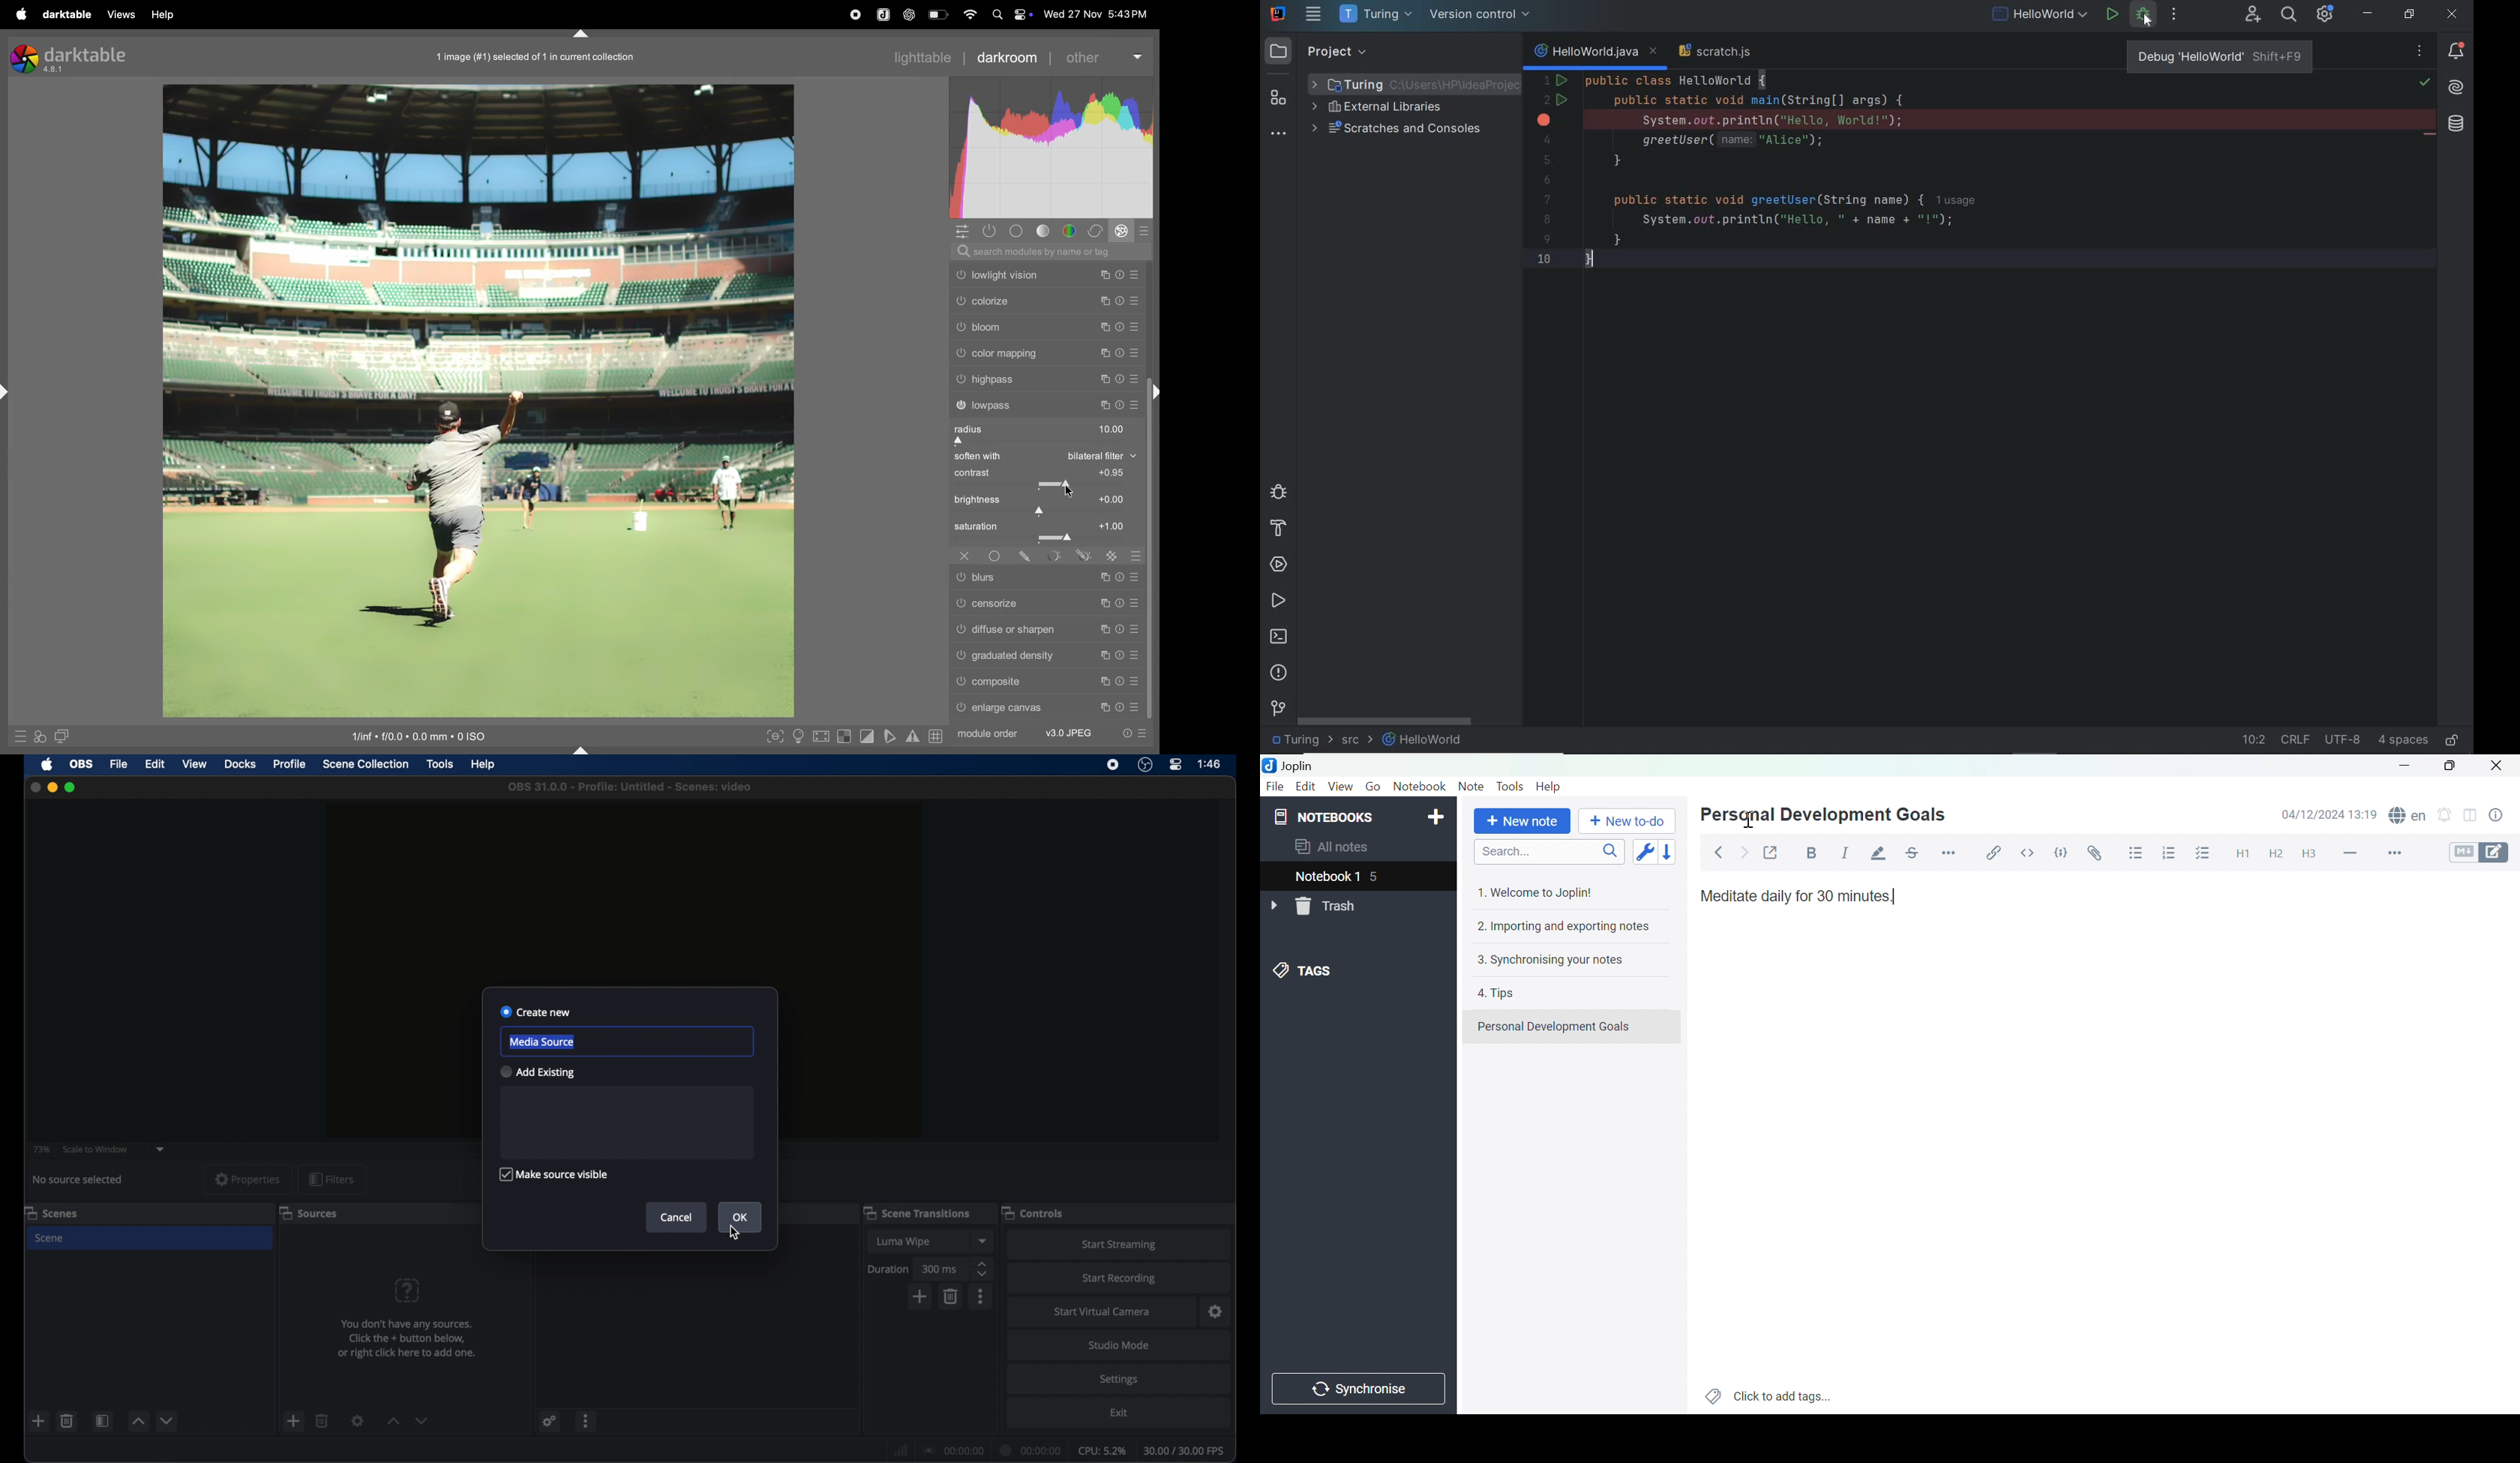  I want to click on scene, so click(50, 1239).